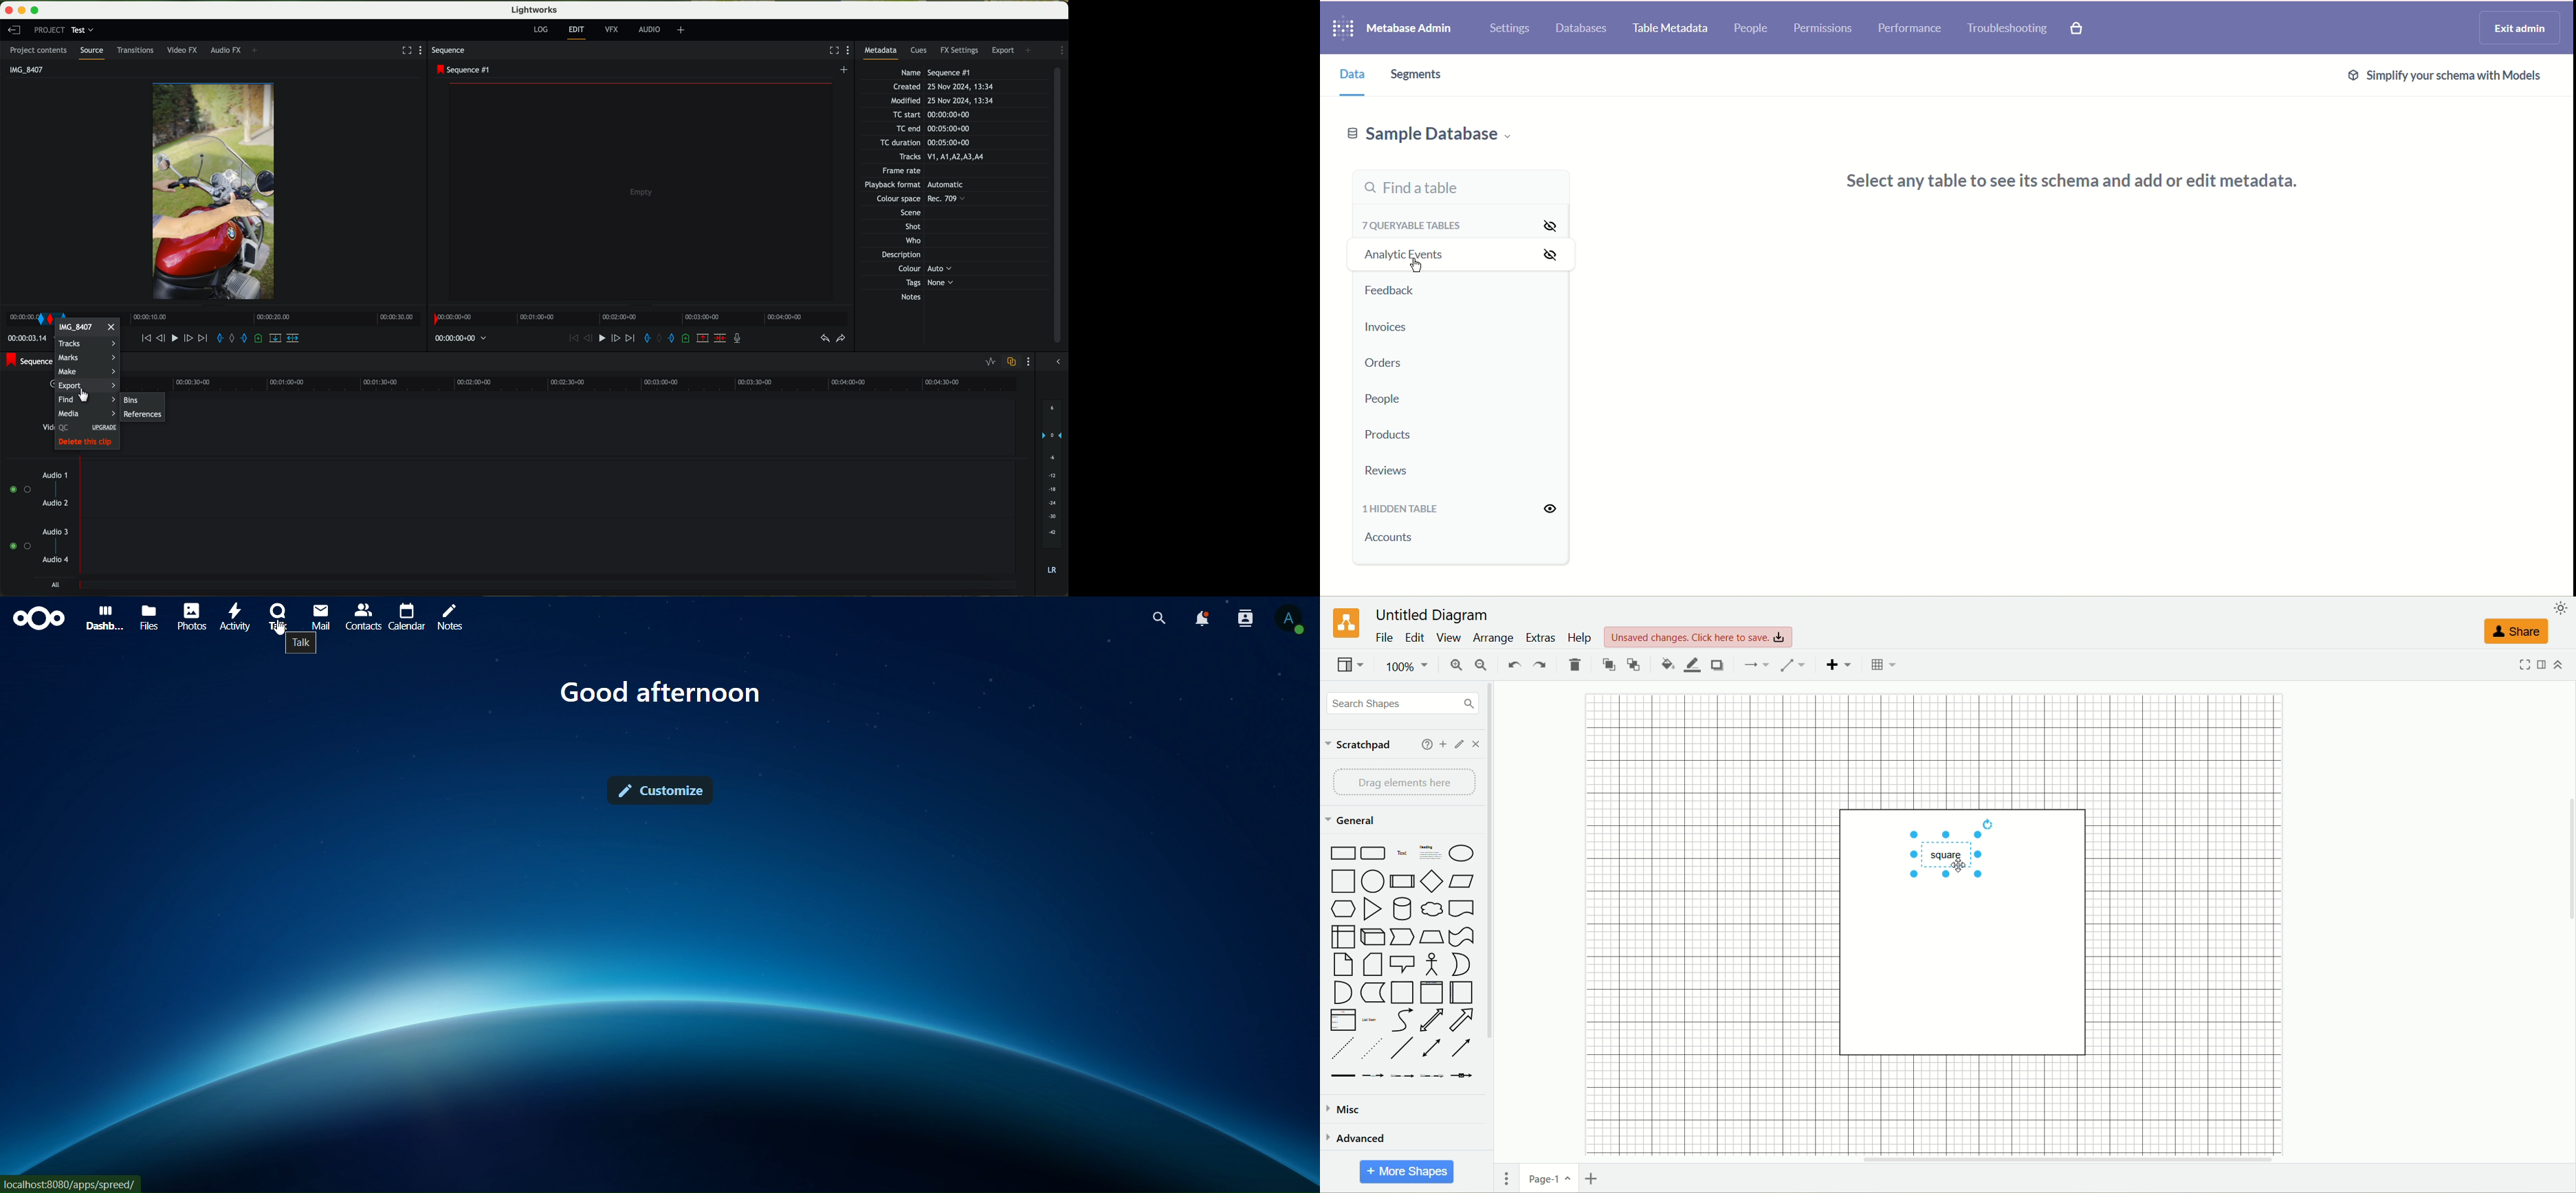  What do you see at coordinates (1390, 436) in the screenshot?
I see `products` at bounding box center [1390, 436].